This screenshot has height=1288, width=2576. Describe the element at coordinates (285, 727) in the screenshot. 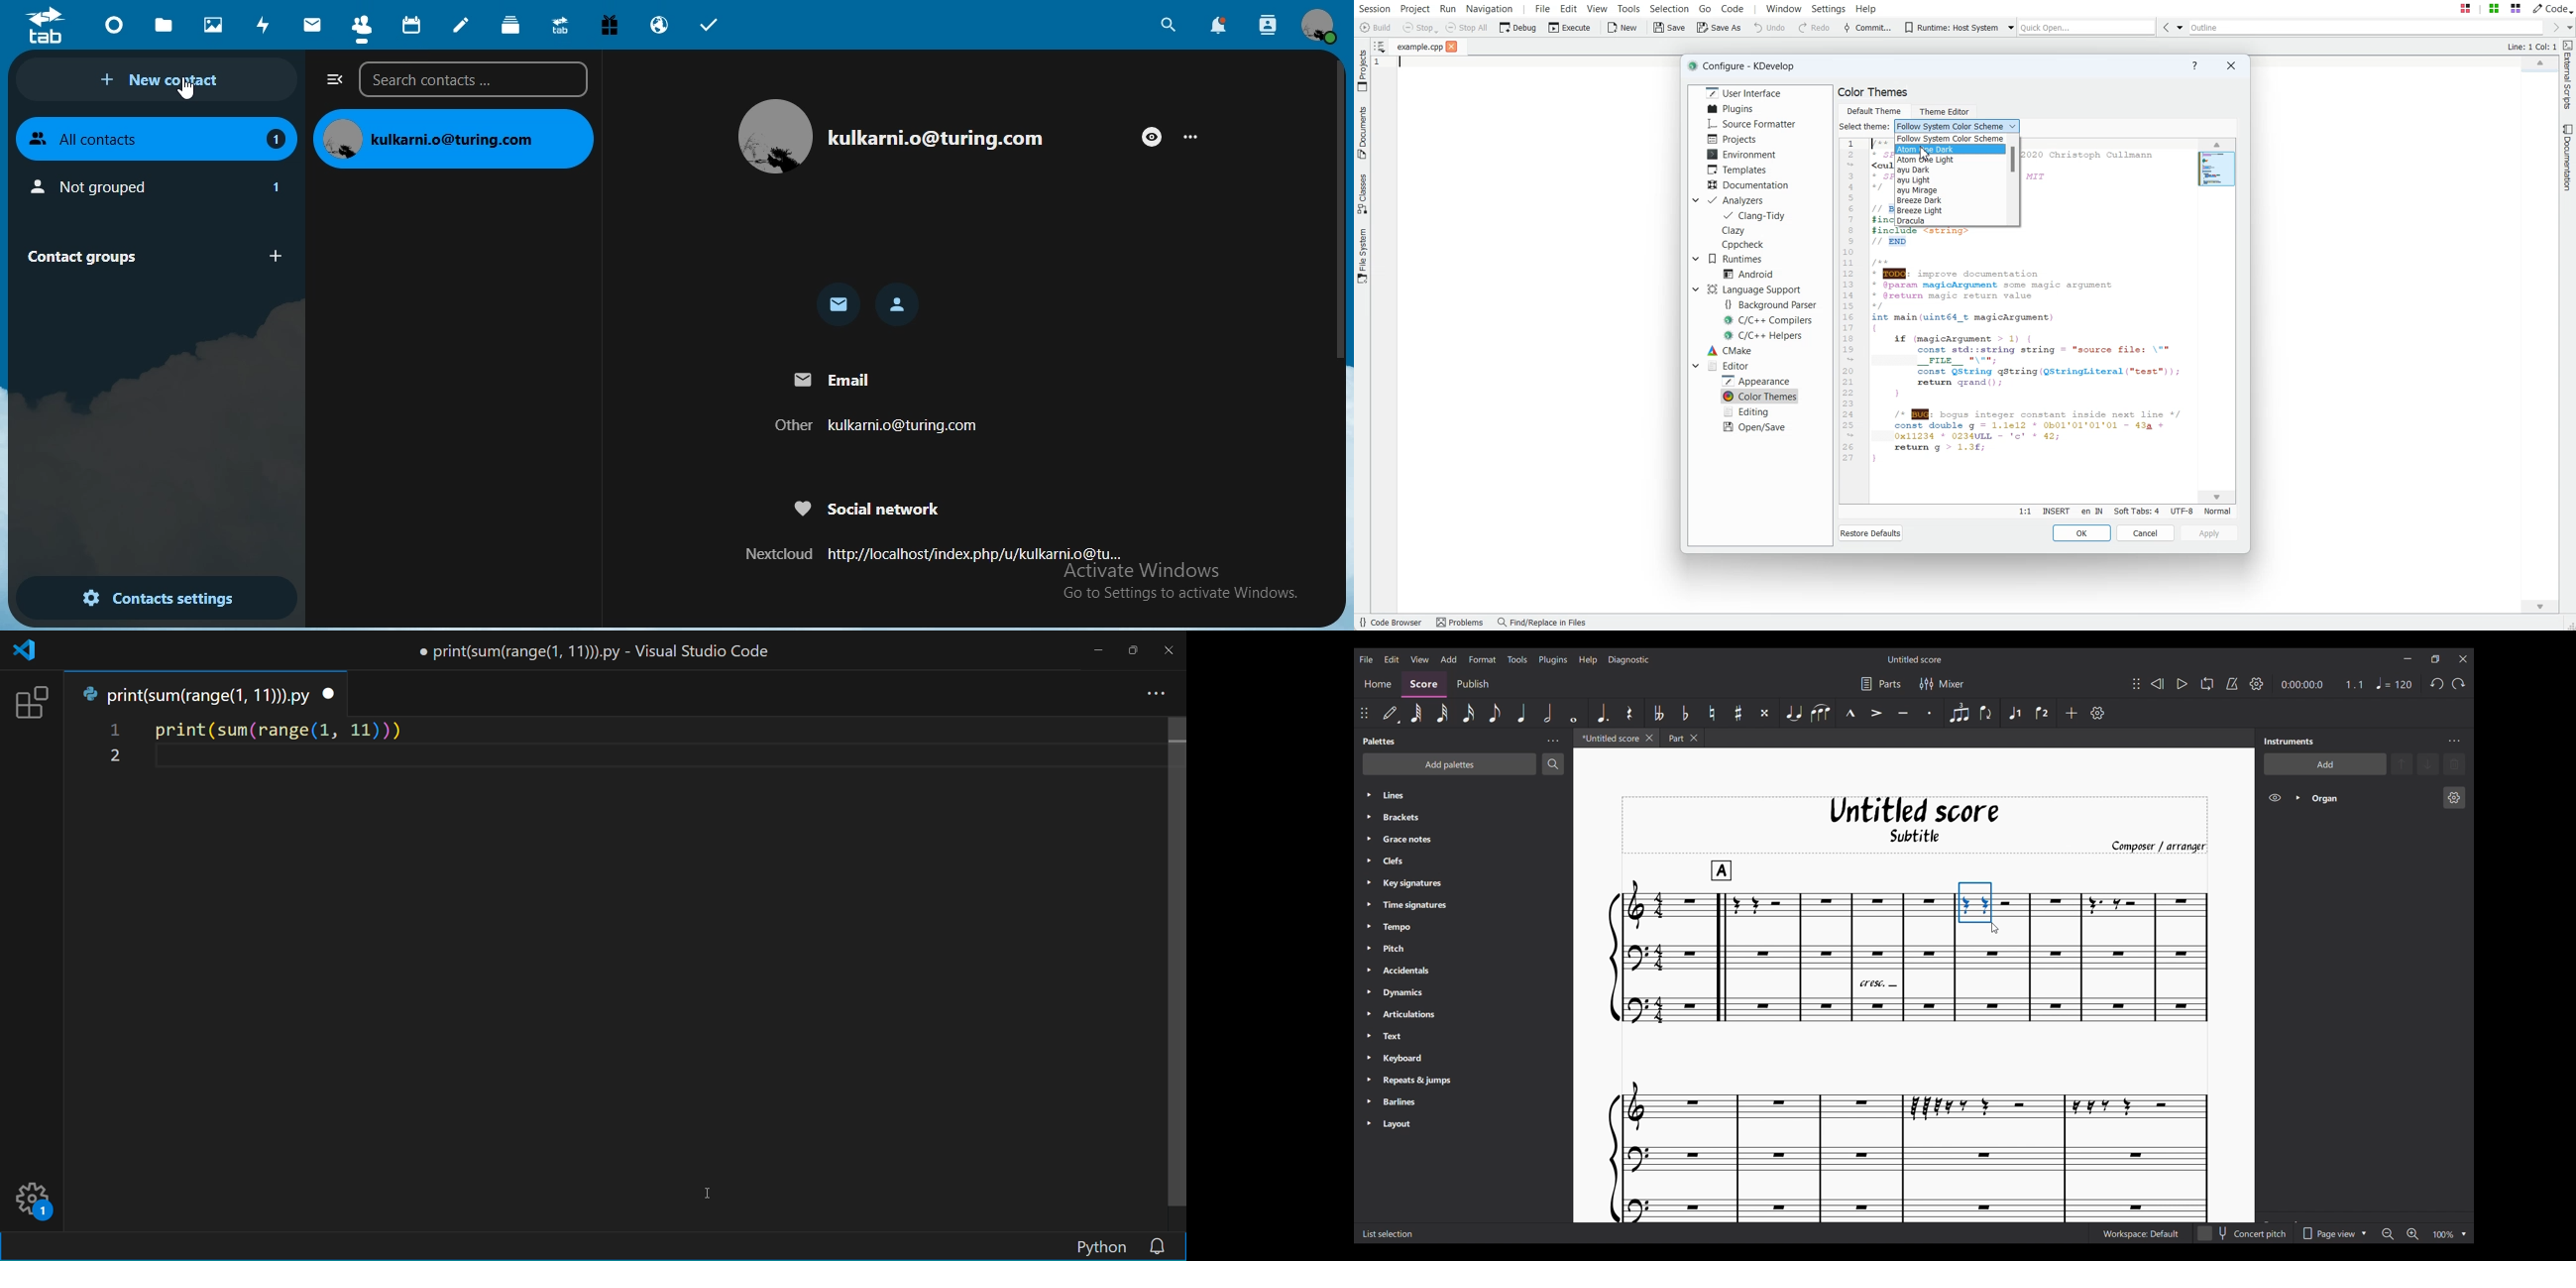

I see `code` at that location.